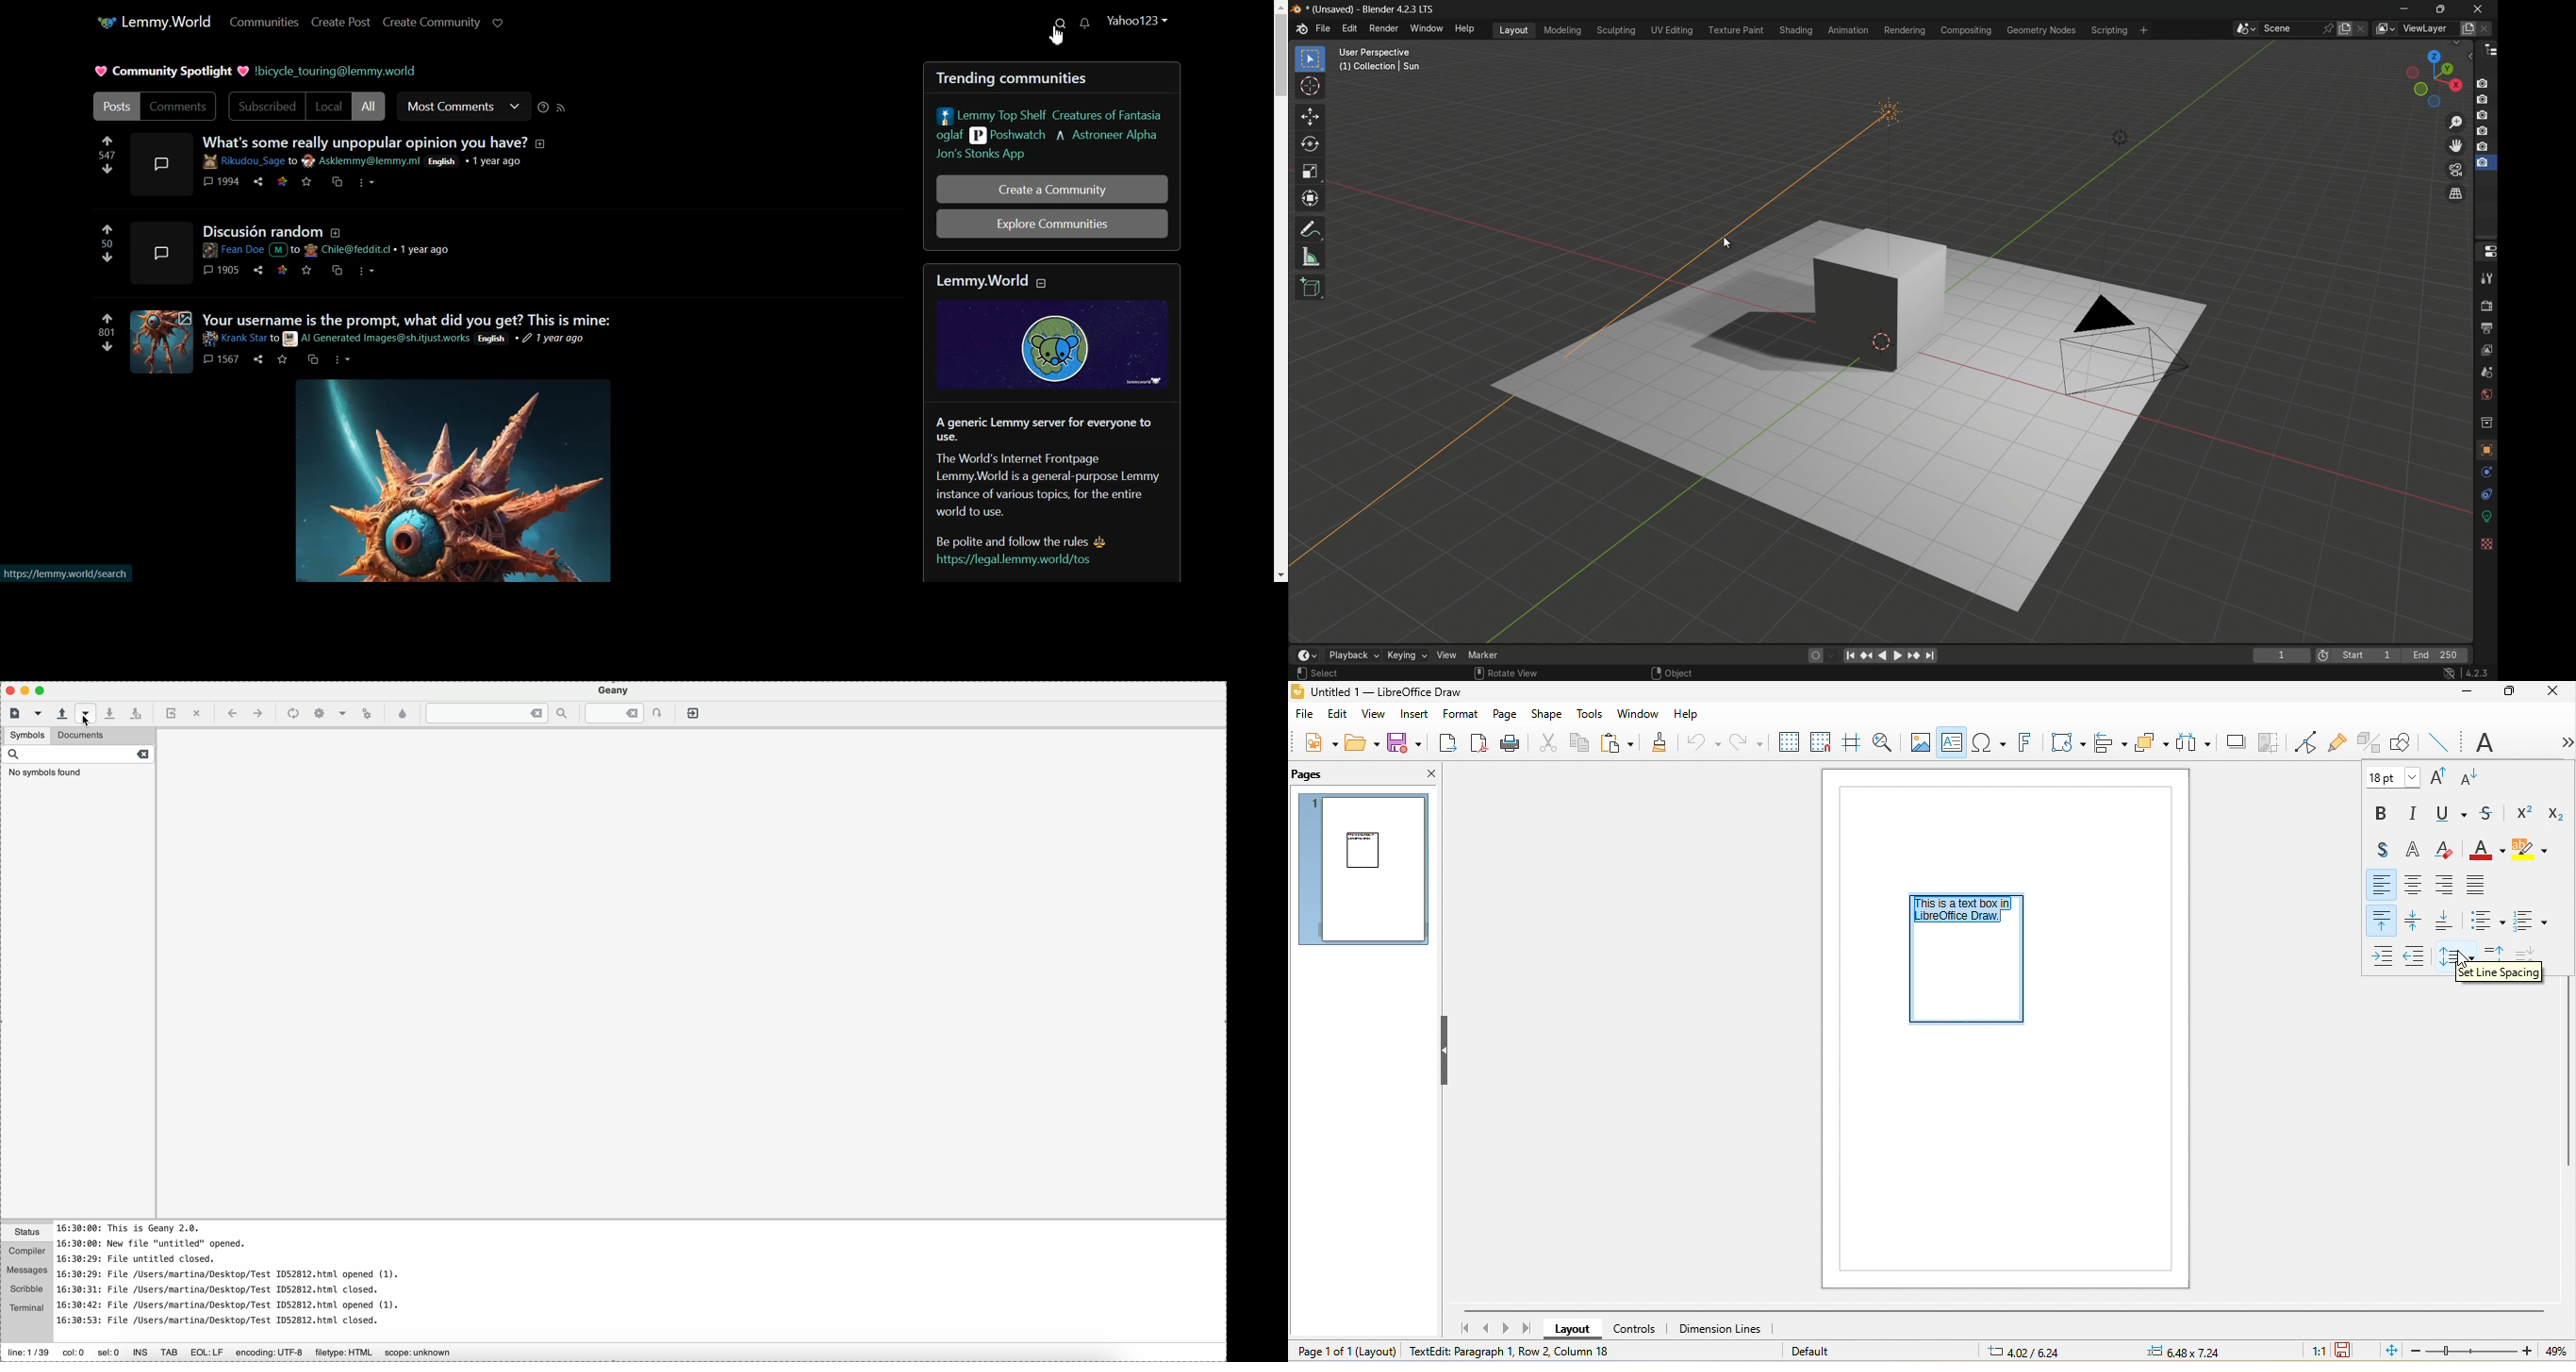 This screenshot has height=1372, width=2576. Describe the element at coordinates (2429, 29) in the screenshot. I see `view layer name` at that location.